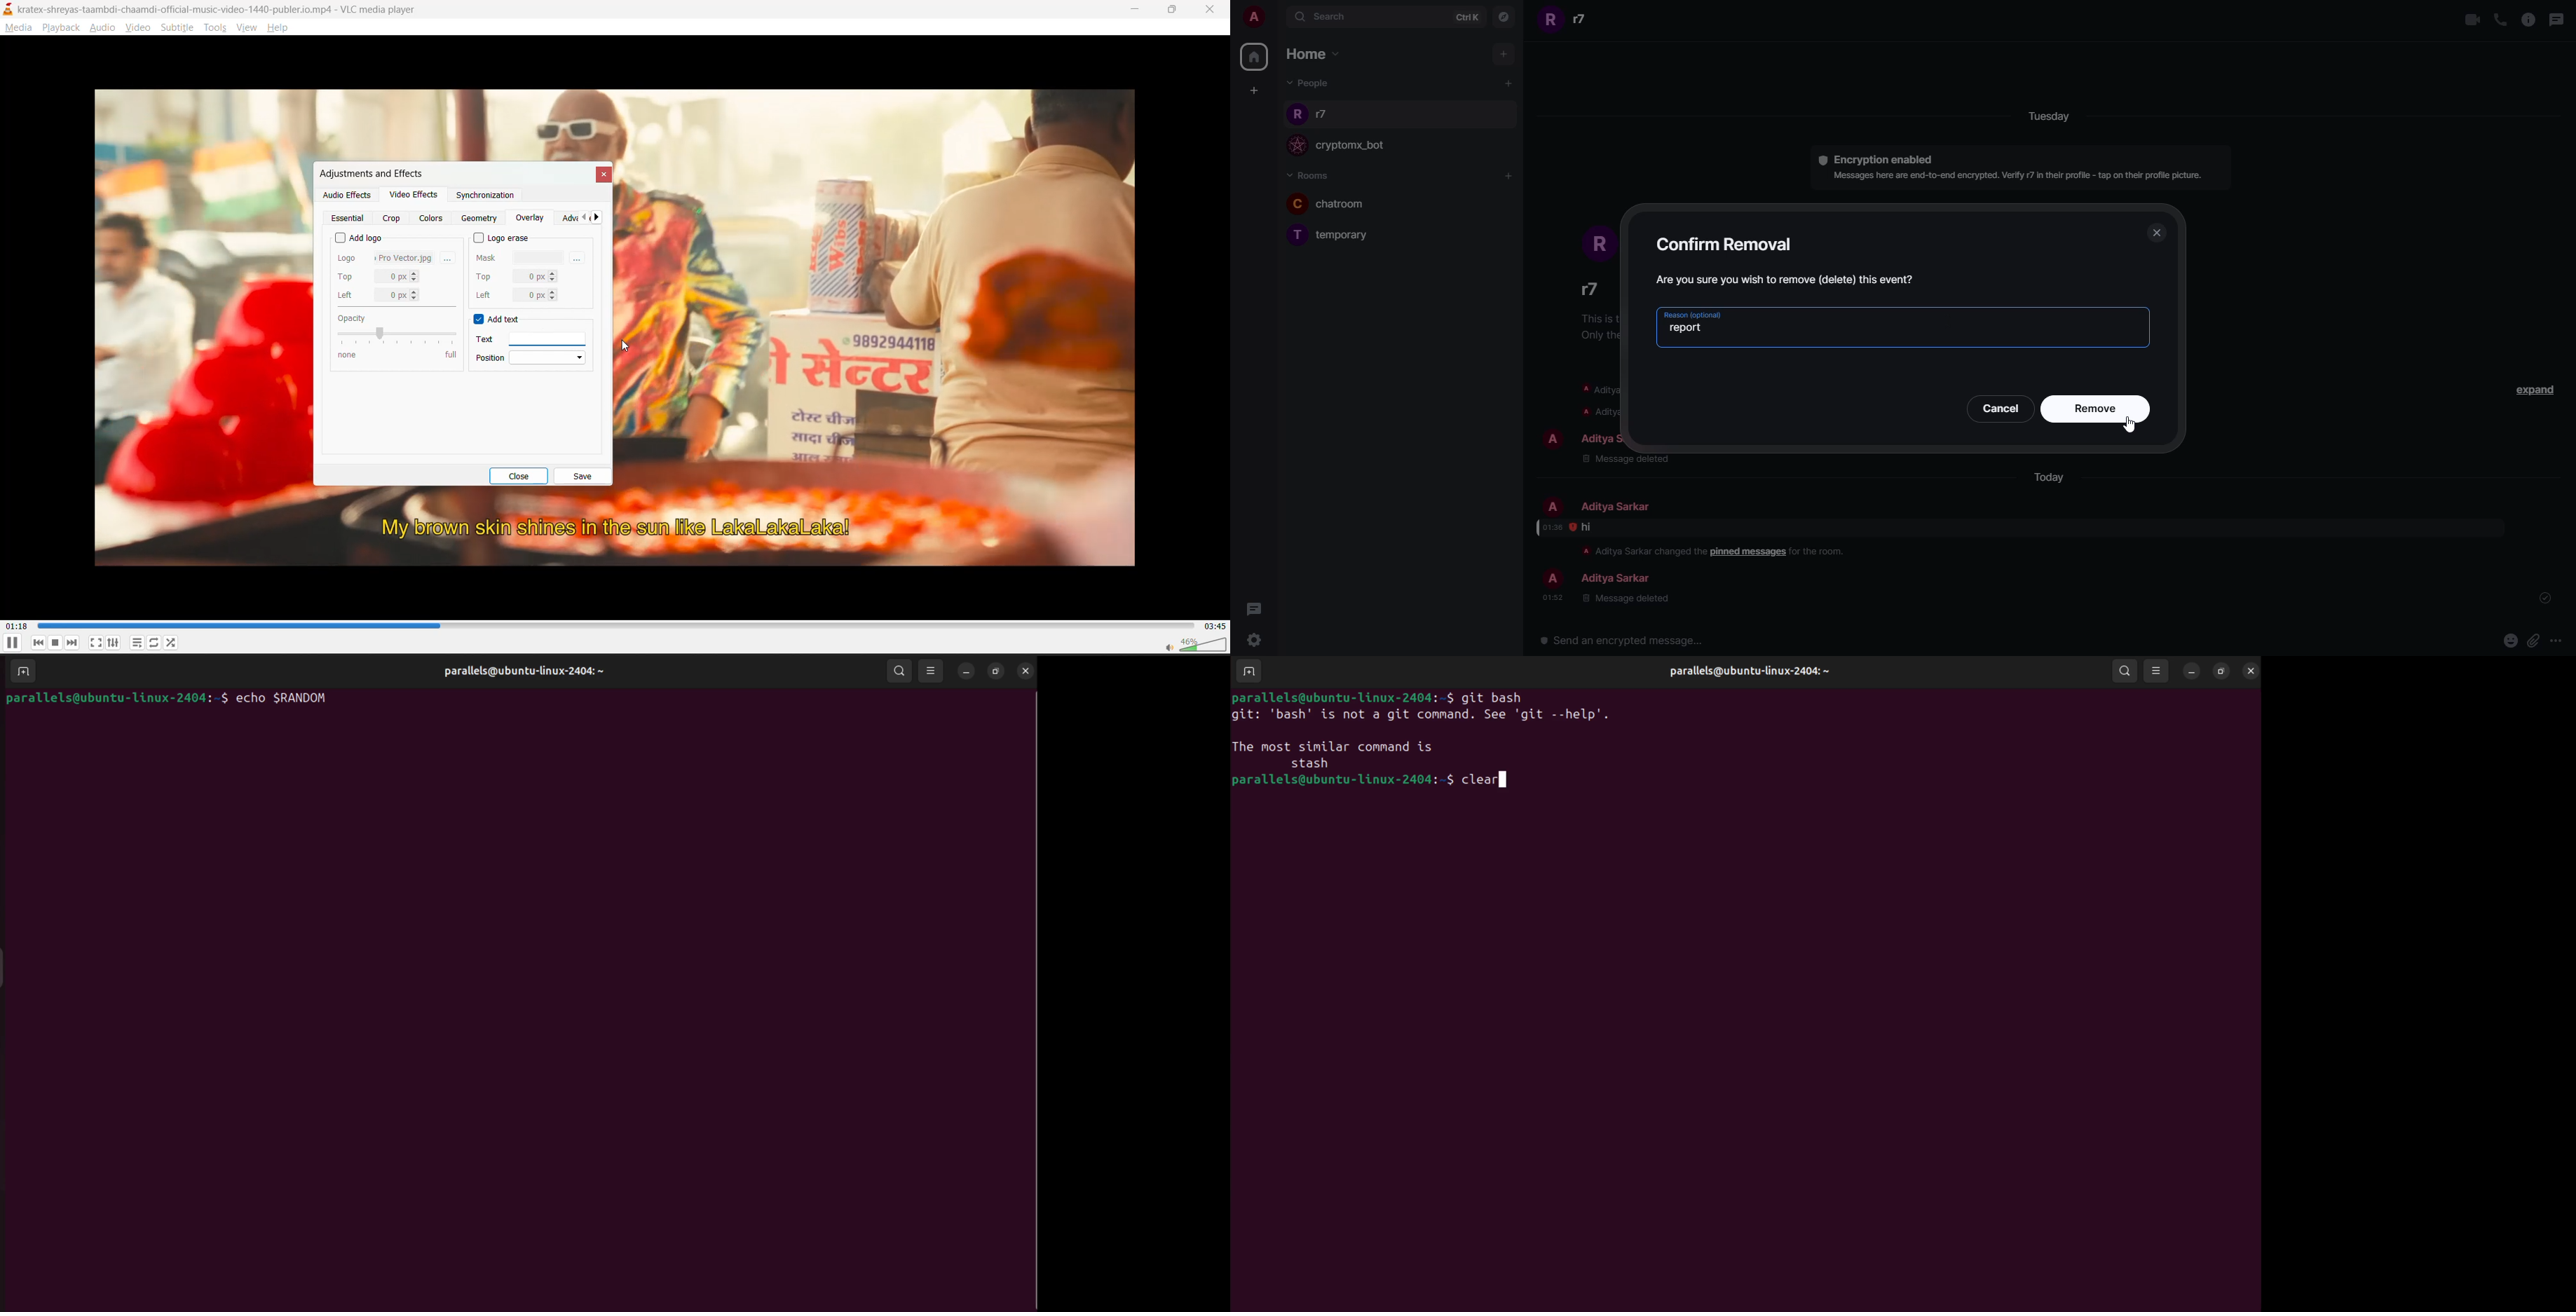 This screenshot has width=2576, height=1316. What do you see at coordinates (617, 528) in the screenshot?
I see `My brown skin shines in the sun like LakaLakaLaka!` at bounding box center [617, 528].